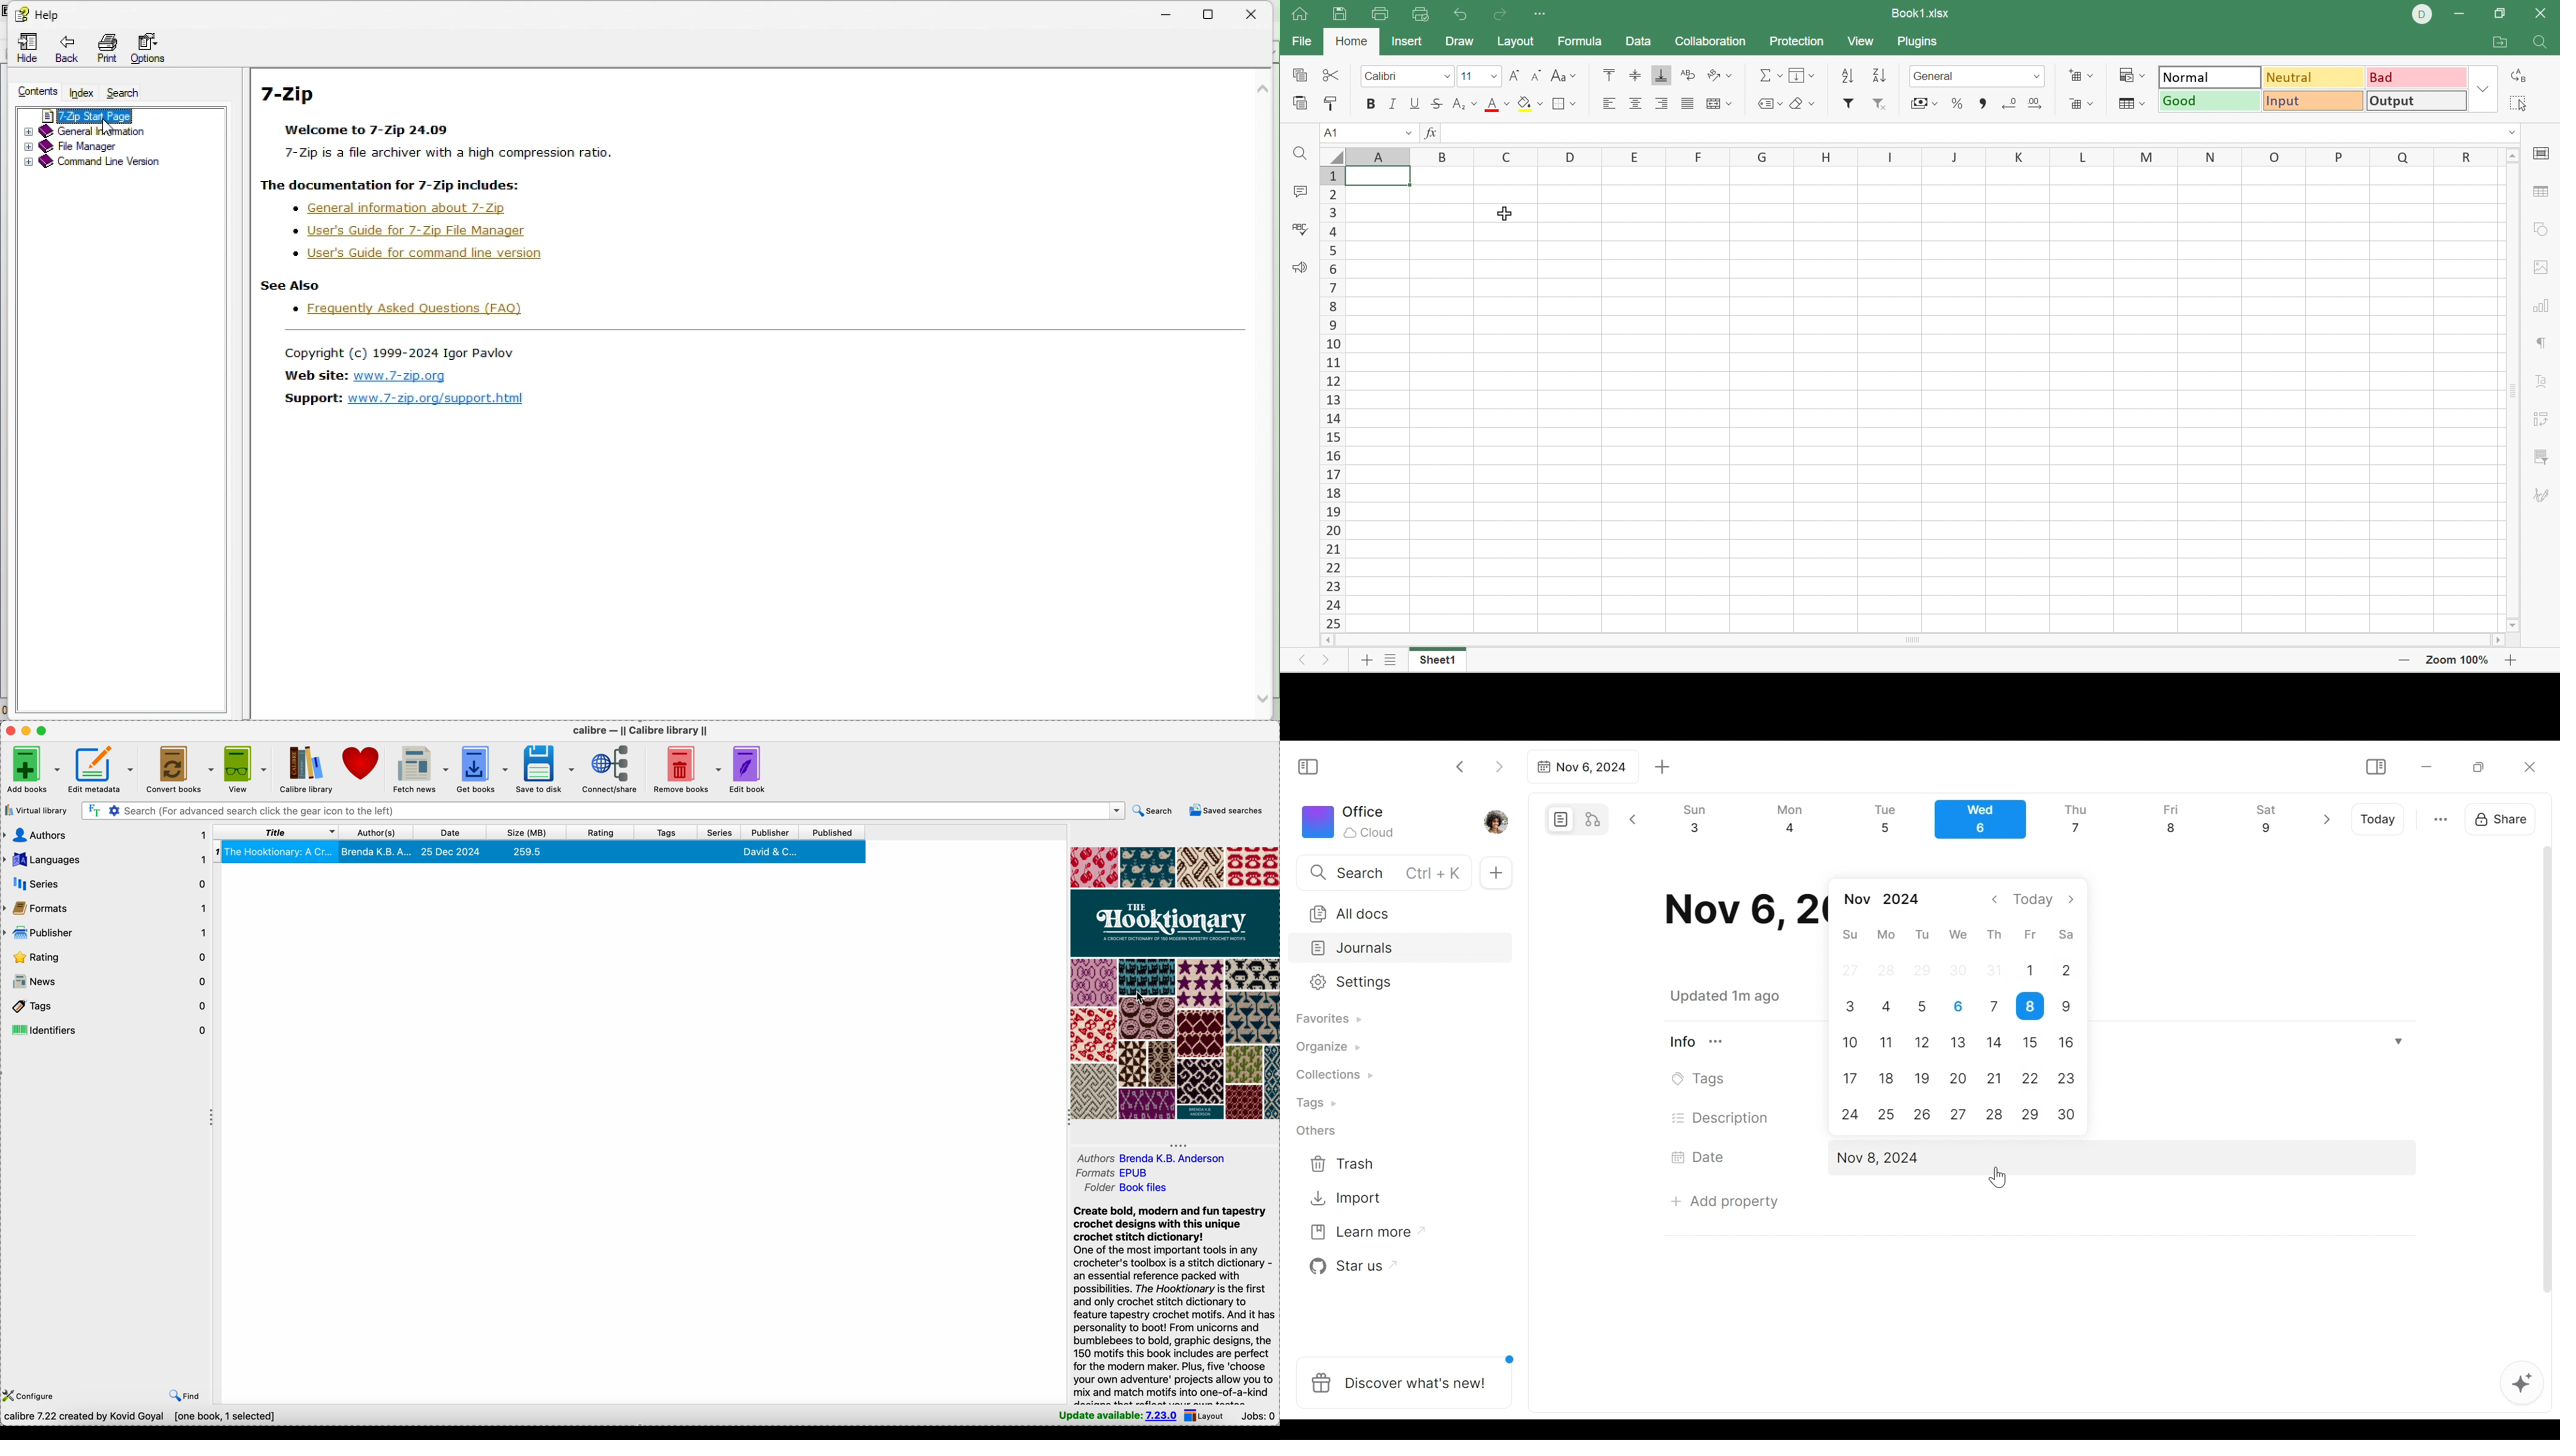 Image resolution: width=2576 pixels, height=1456 pixels. I want to click on Customize quick access toolbar, so click(1543, 15).